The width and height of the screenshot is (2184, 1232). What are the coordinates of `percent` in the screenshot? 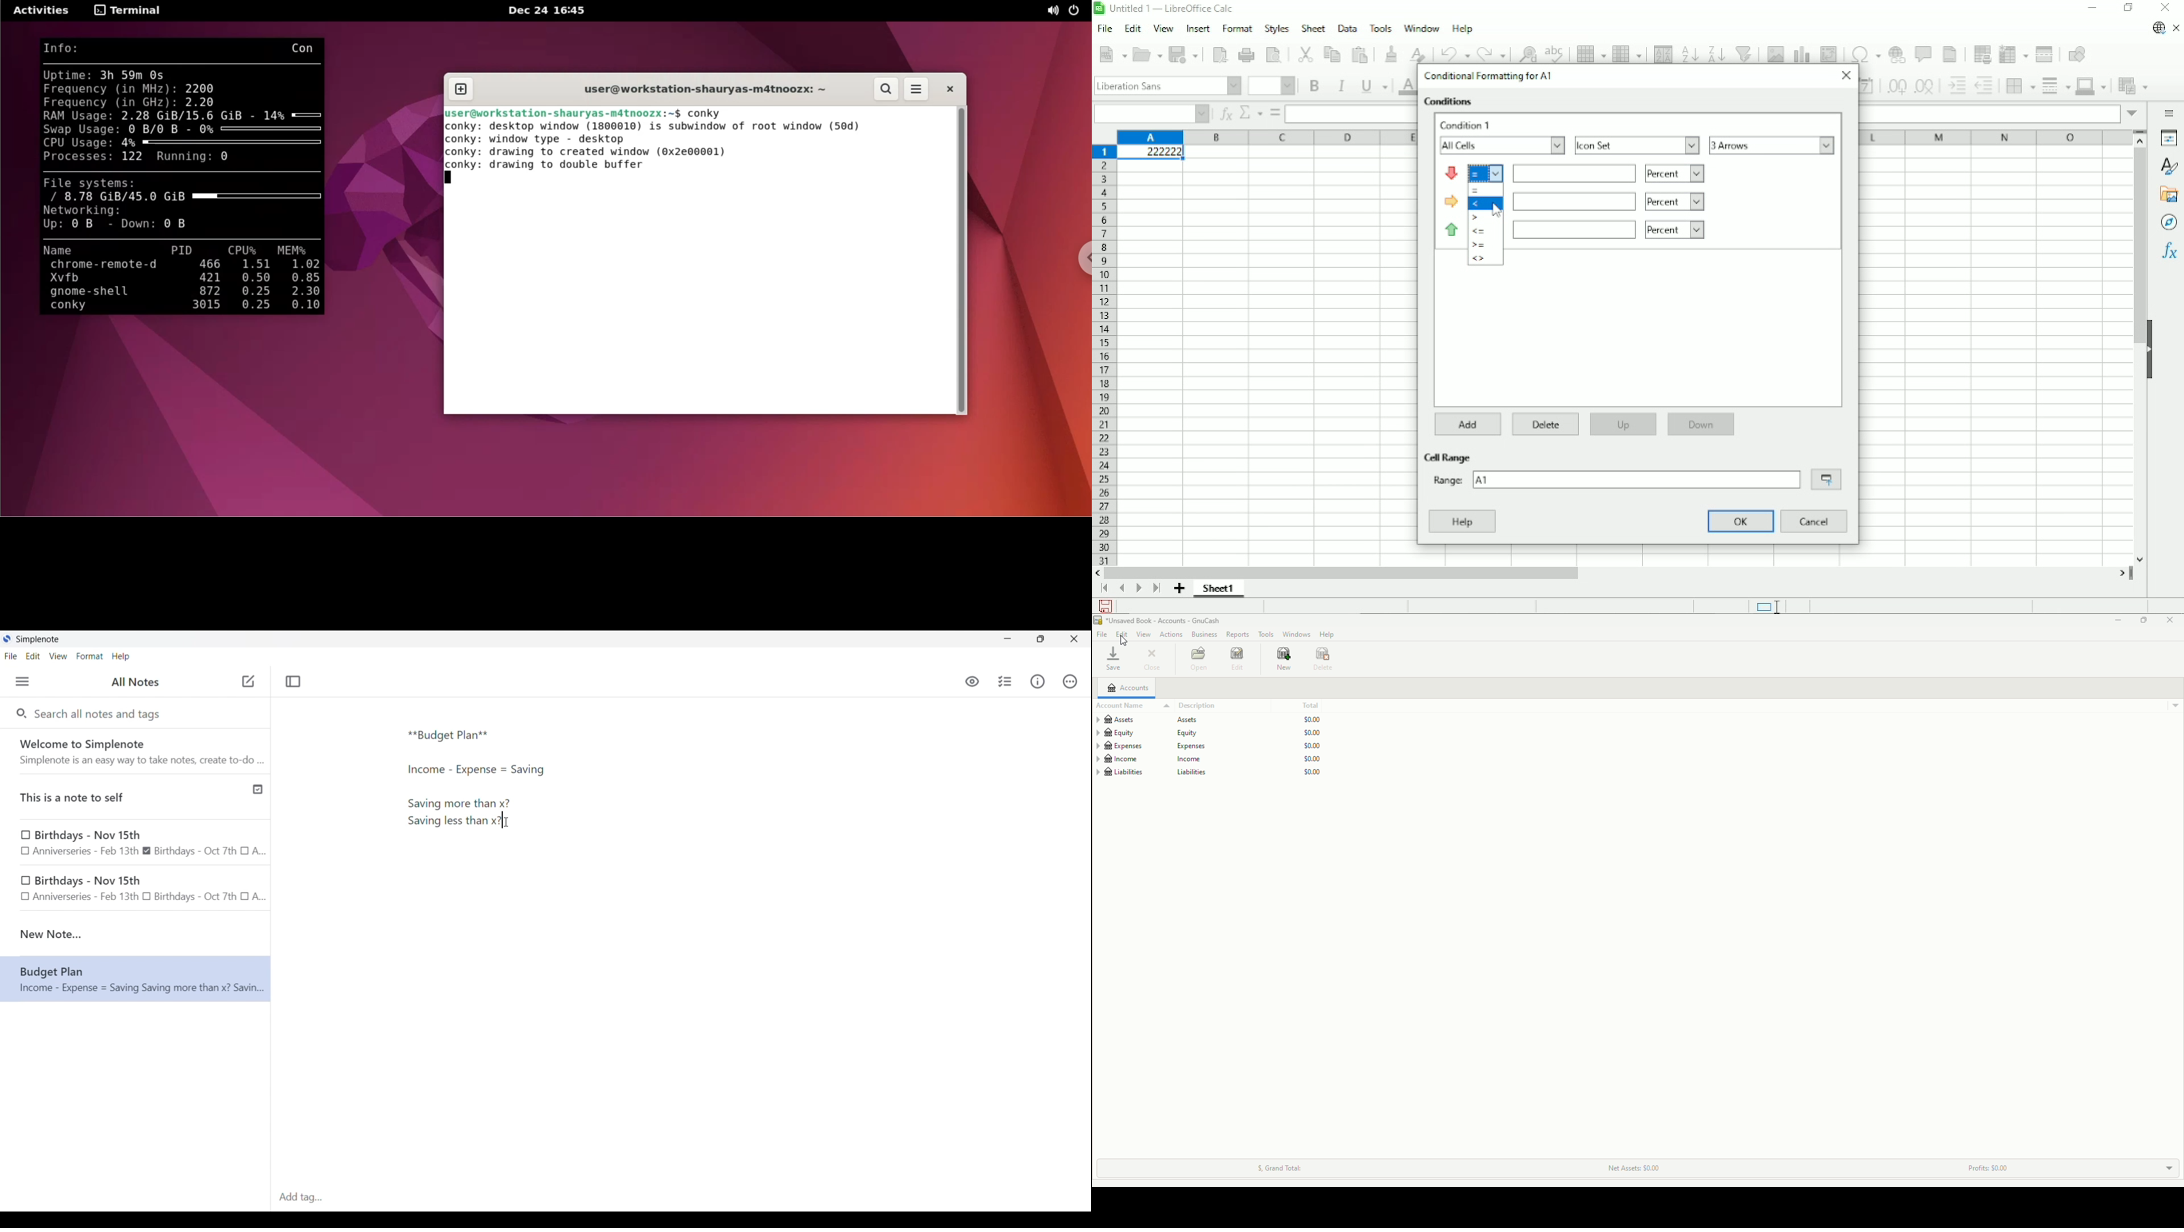 It's located at (1608, 202).